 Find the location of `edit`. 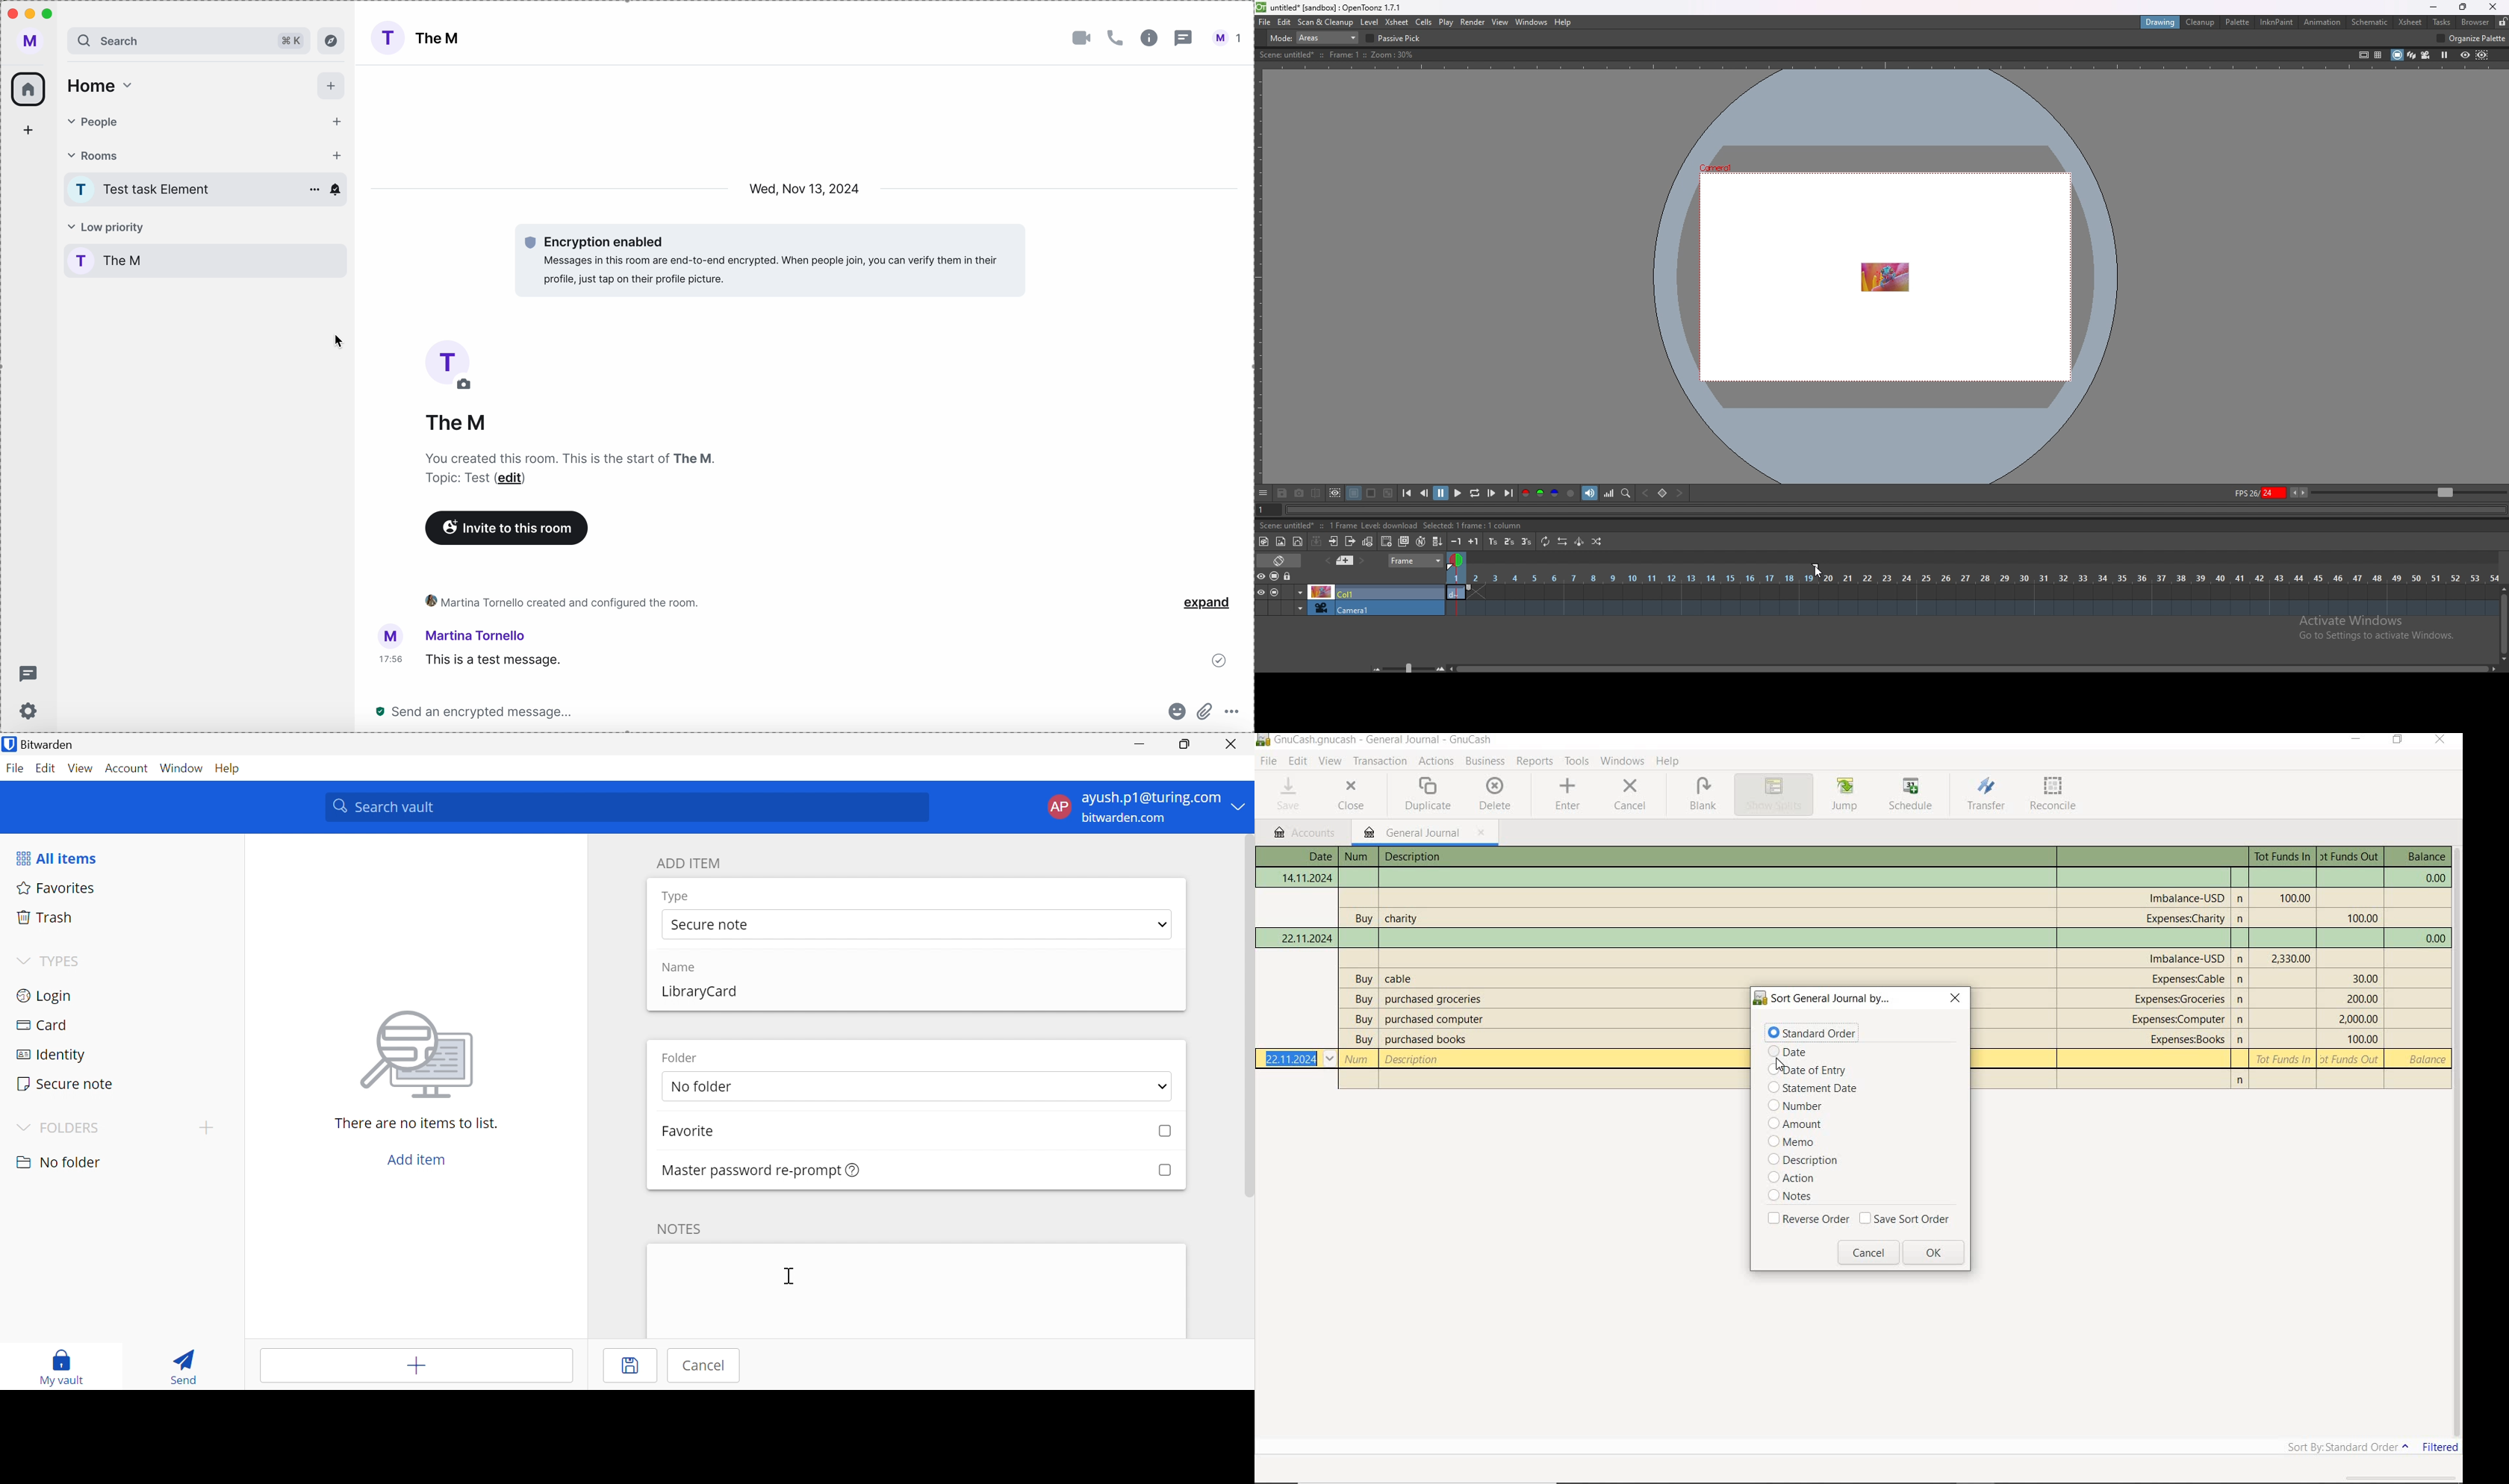

edit is located at coordinates (468, 386).